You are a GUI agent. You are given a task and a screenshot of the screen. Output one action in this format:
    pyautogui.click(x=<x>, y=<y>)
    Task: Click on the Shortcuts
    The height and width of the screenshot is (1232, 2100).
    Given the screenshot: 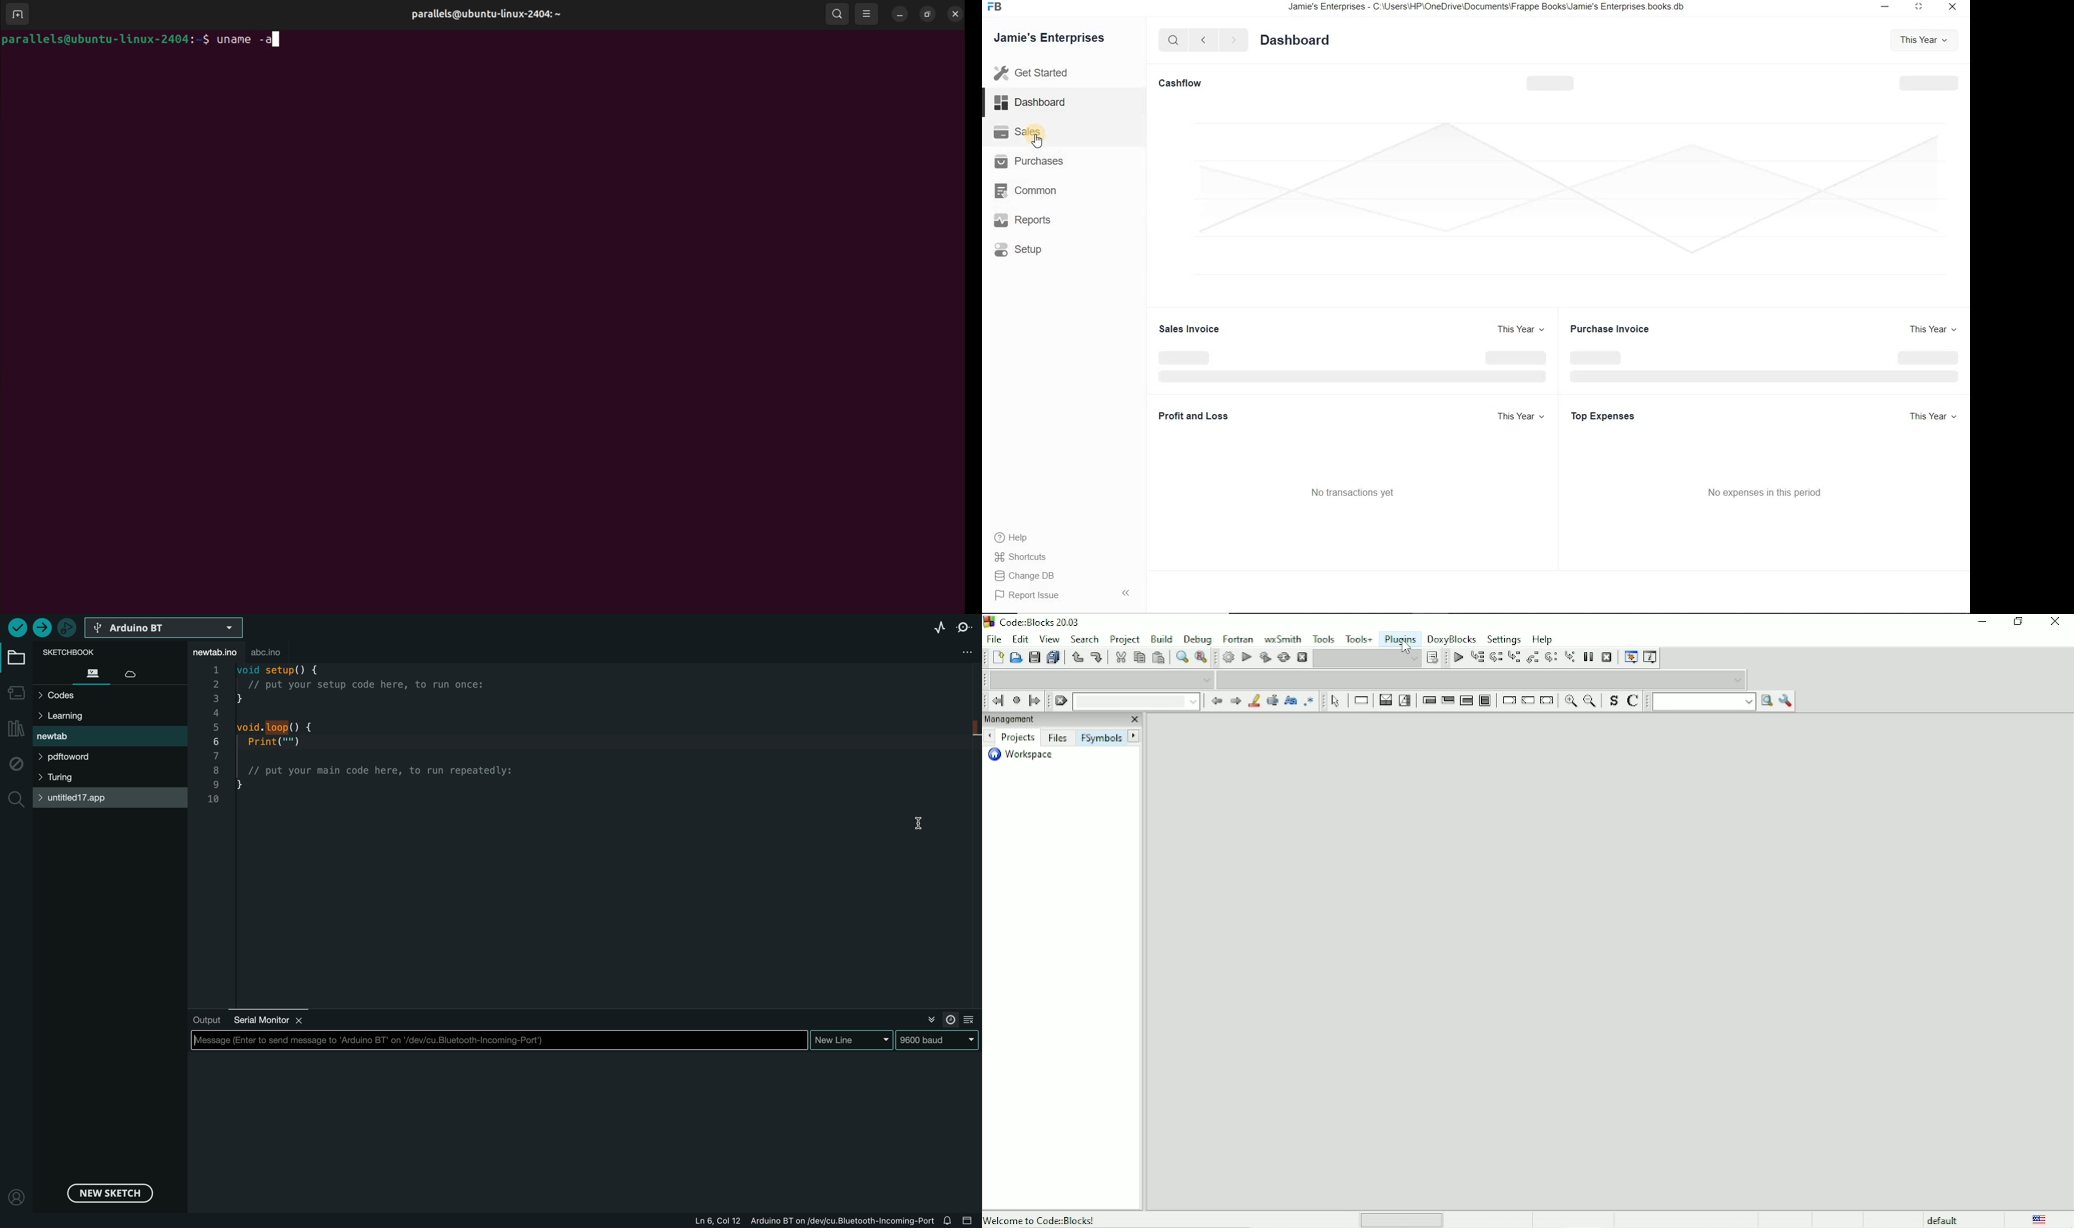 What is the action you would take?
    pyautogui.click(x=1026, y=556)
    